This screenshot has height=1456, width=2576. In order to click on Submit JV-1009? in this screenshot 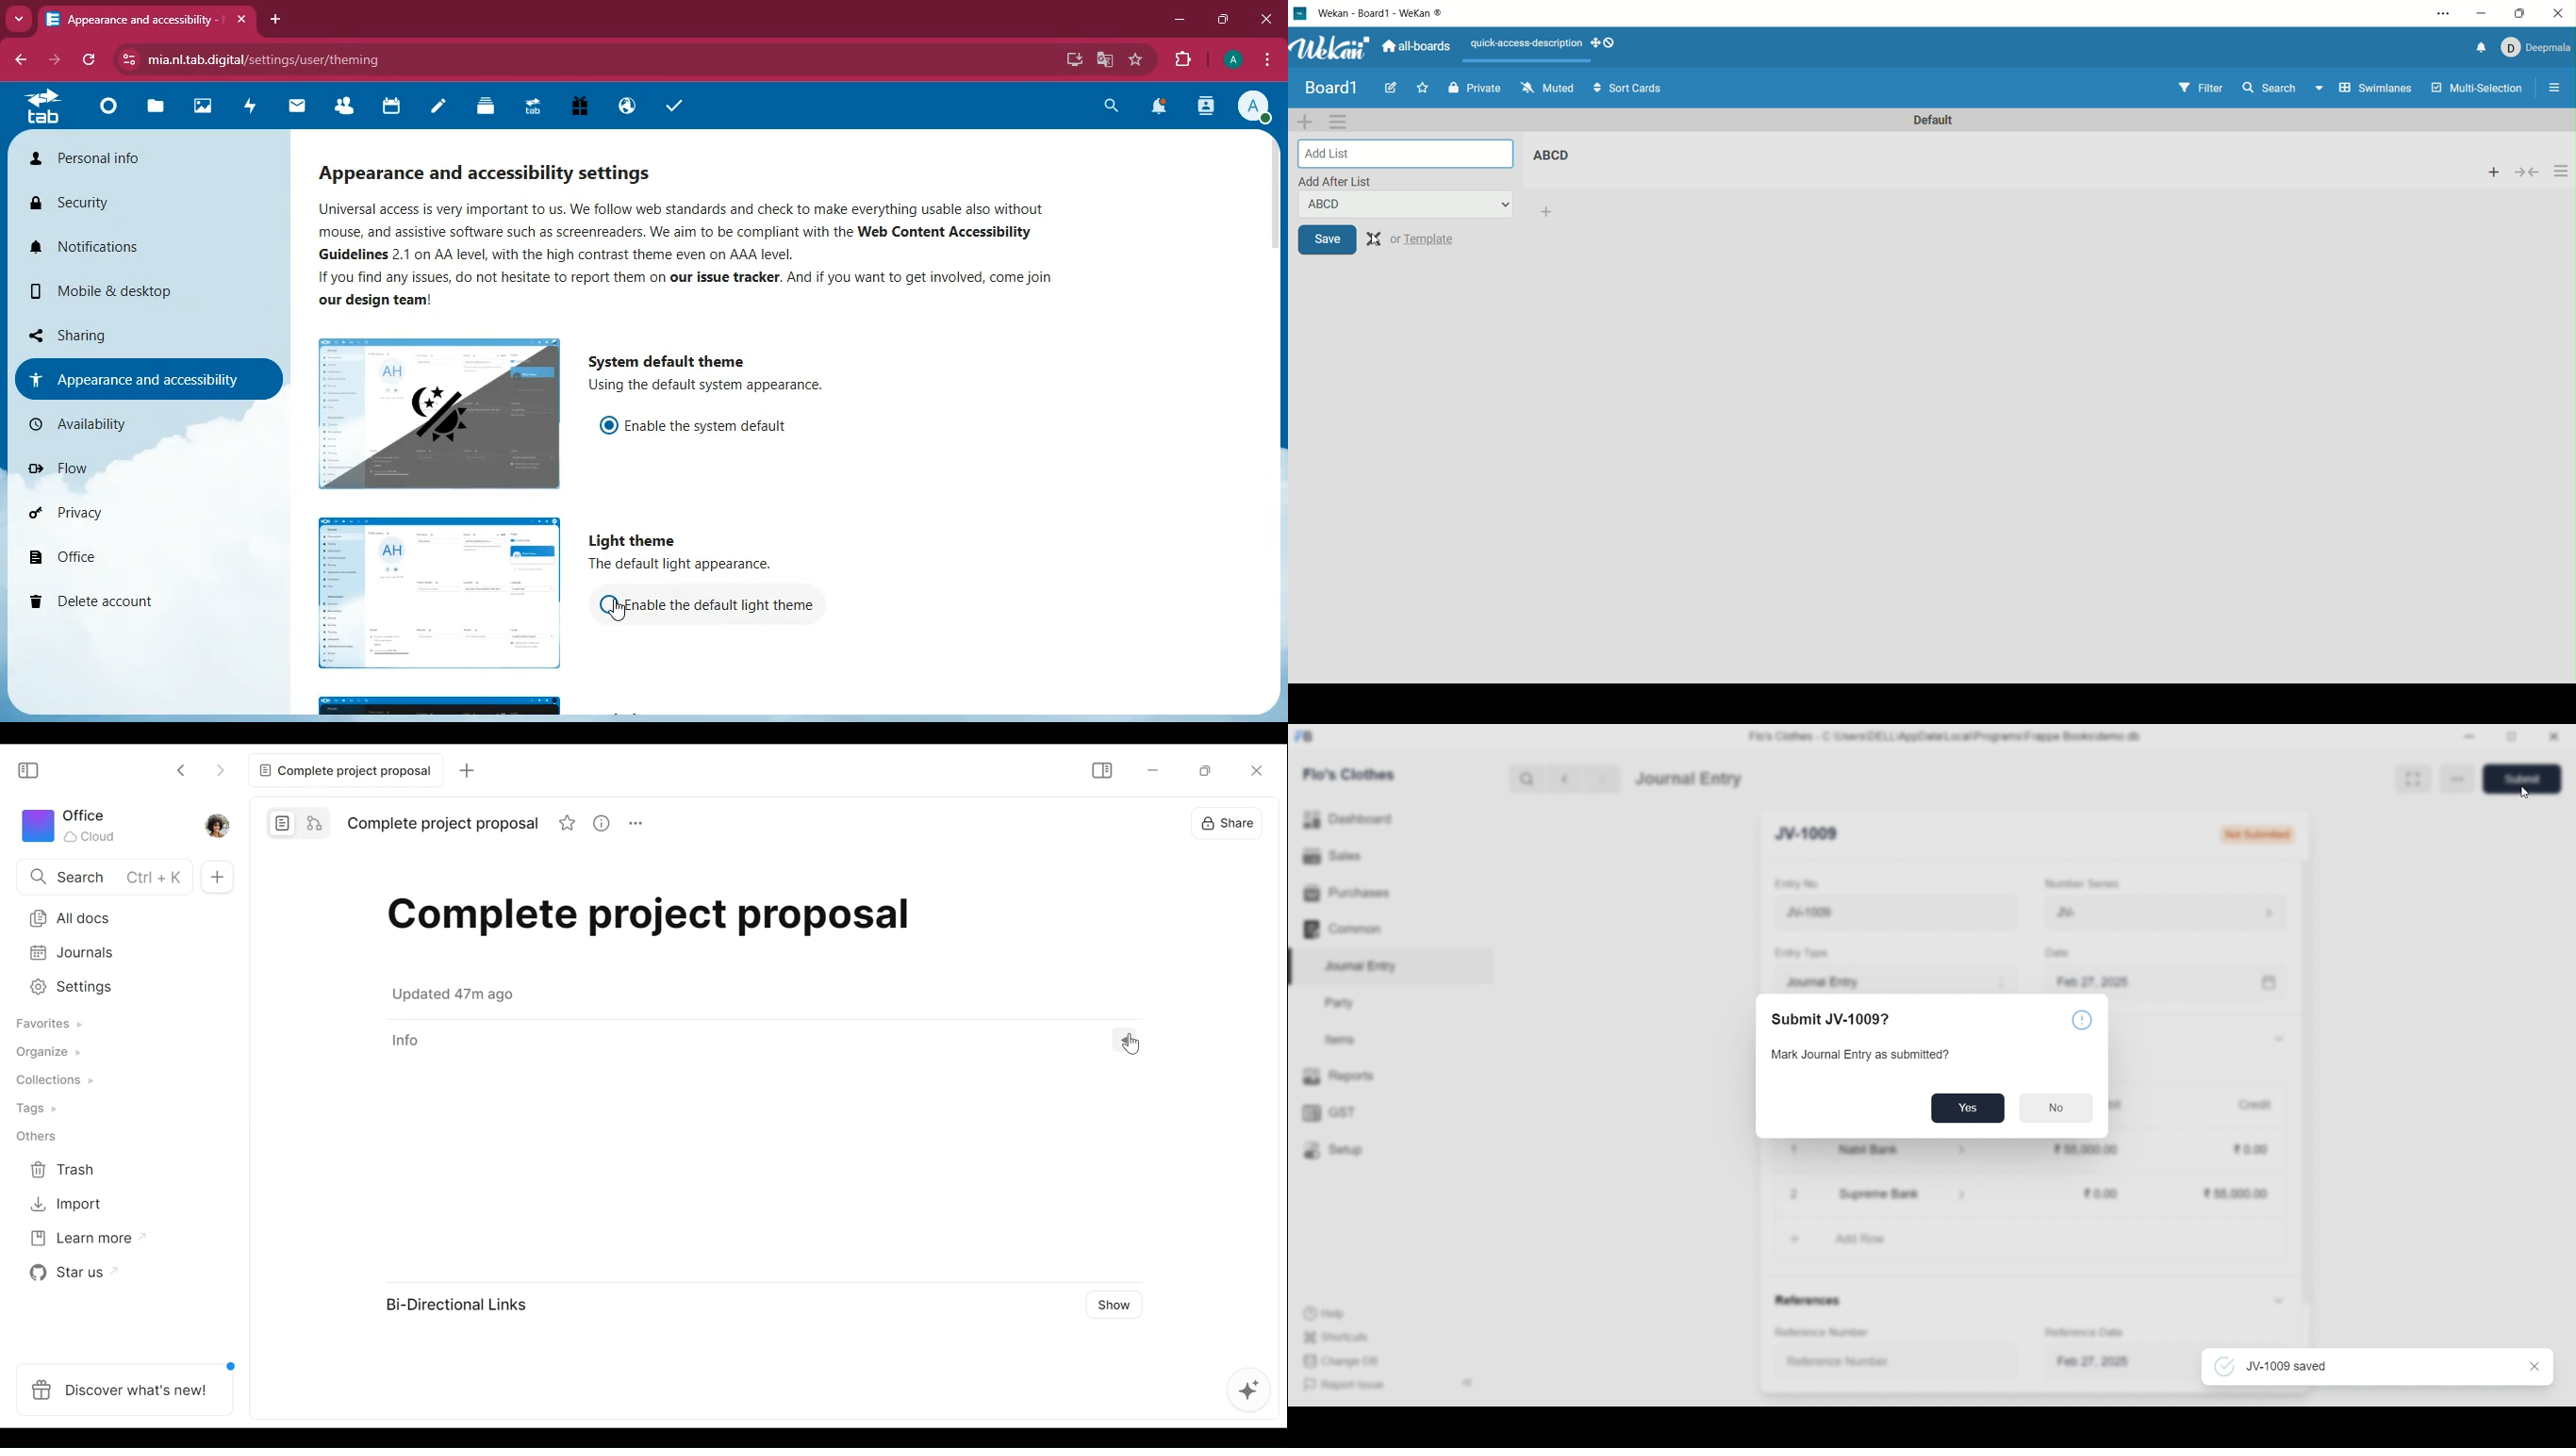, I will do `click(1831, 1018)`.